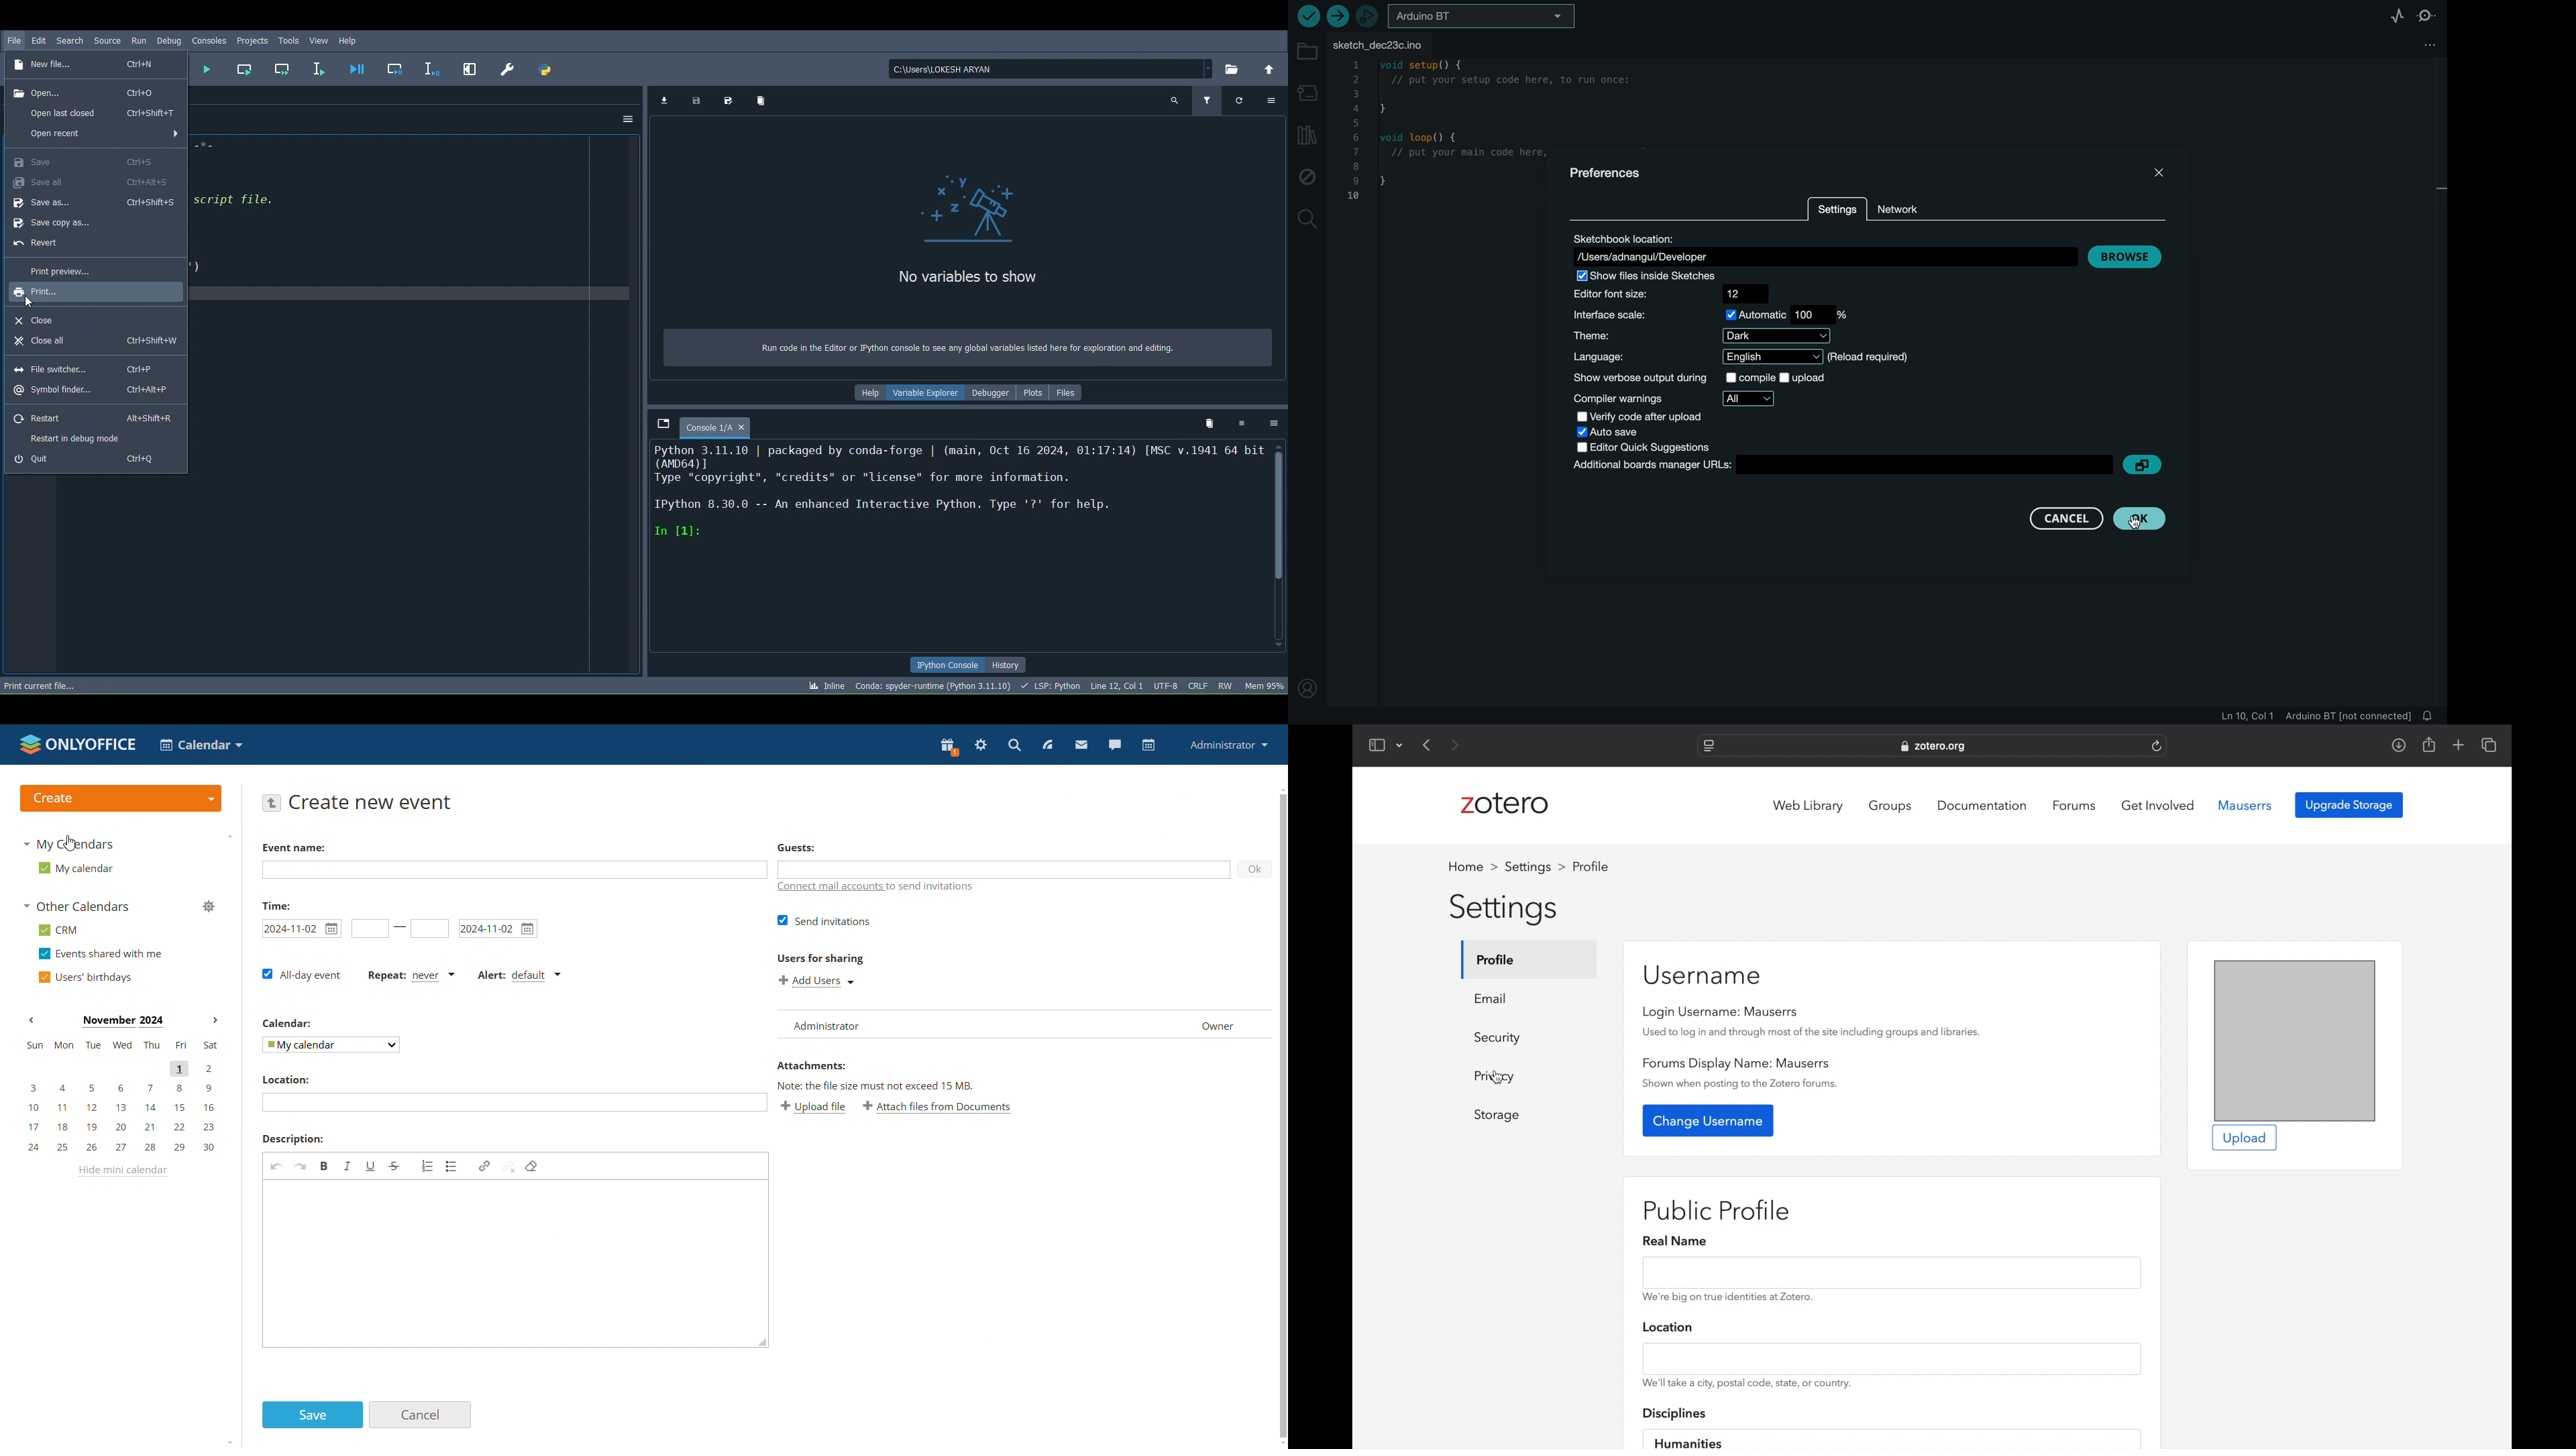 The image size is (2576, 1456). I want to click on save, so click(313, 1415).